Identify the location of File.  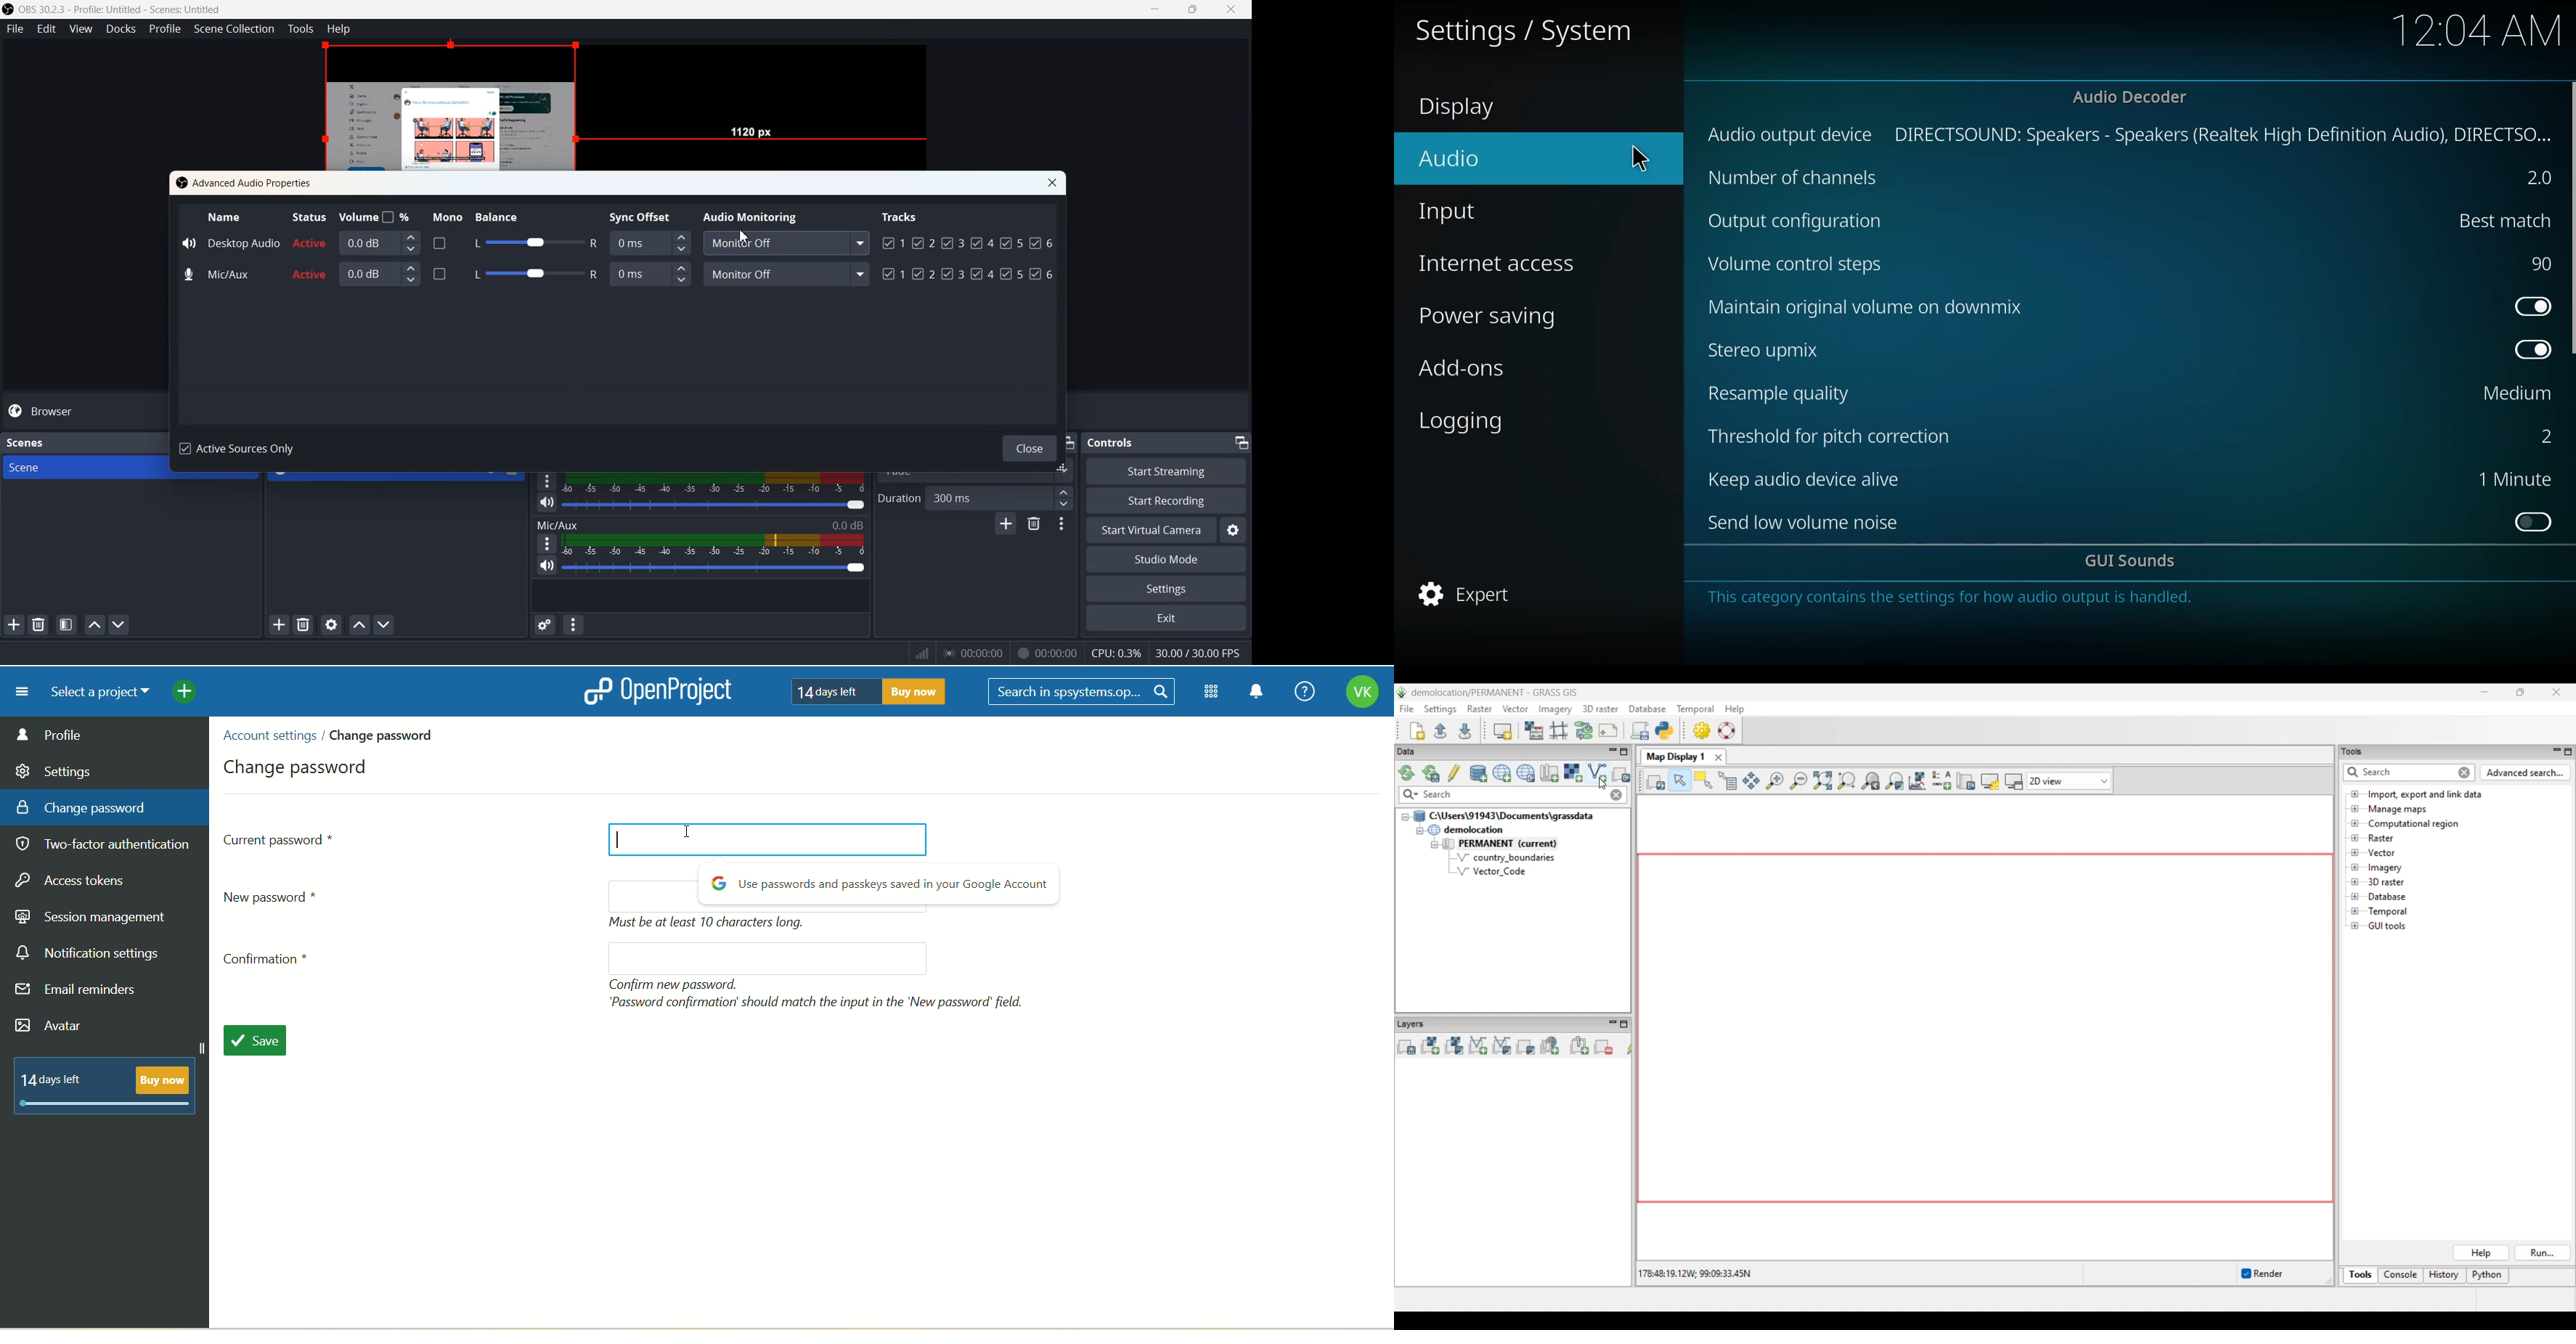
(15, 29).